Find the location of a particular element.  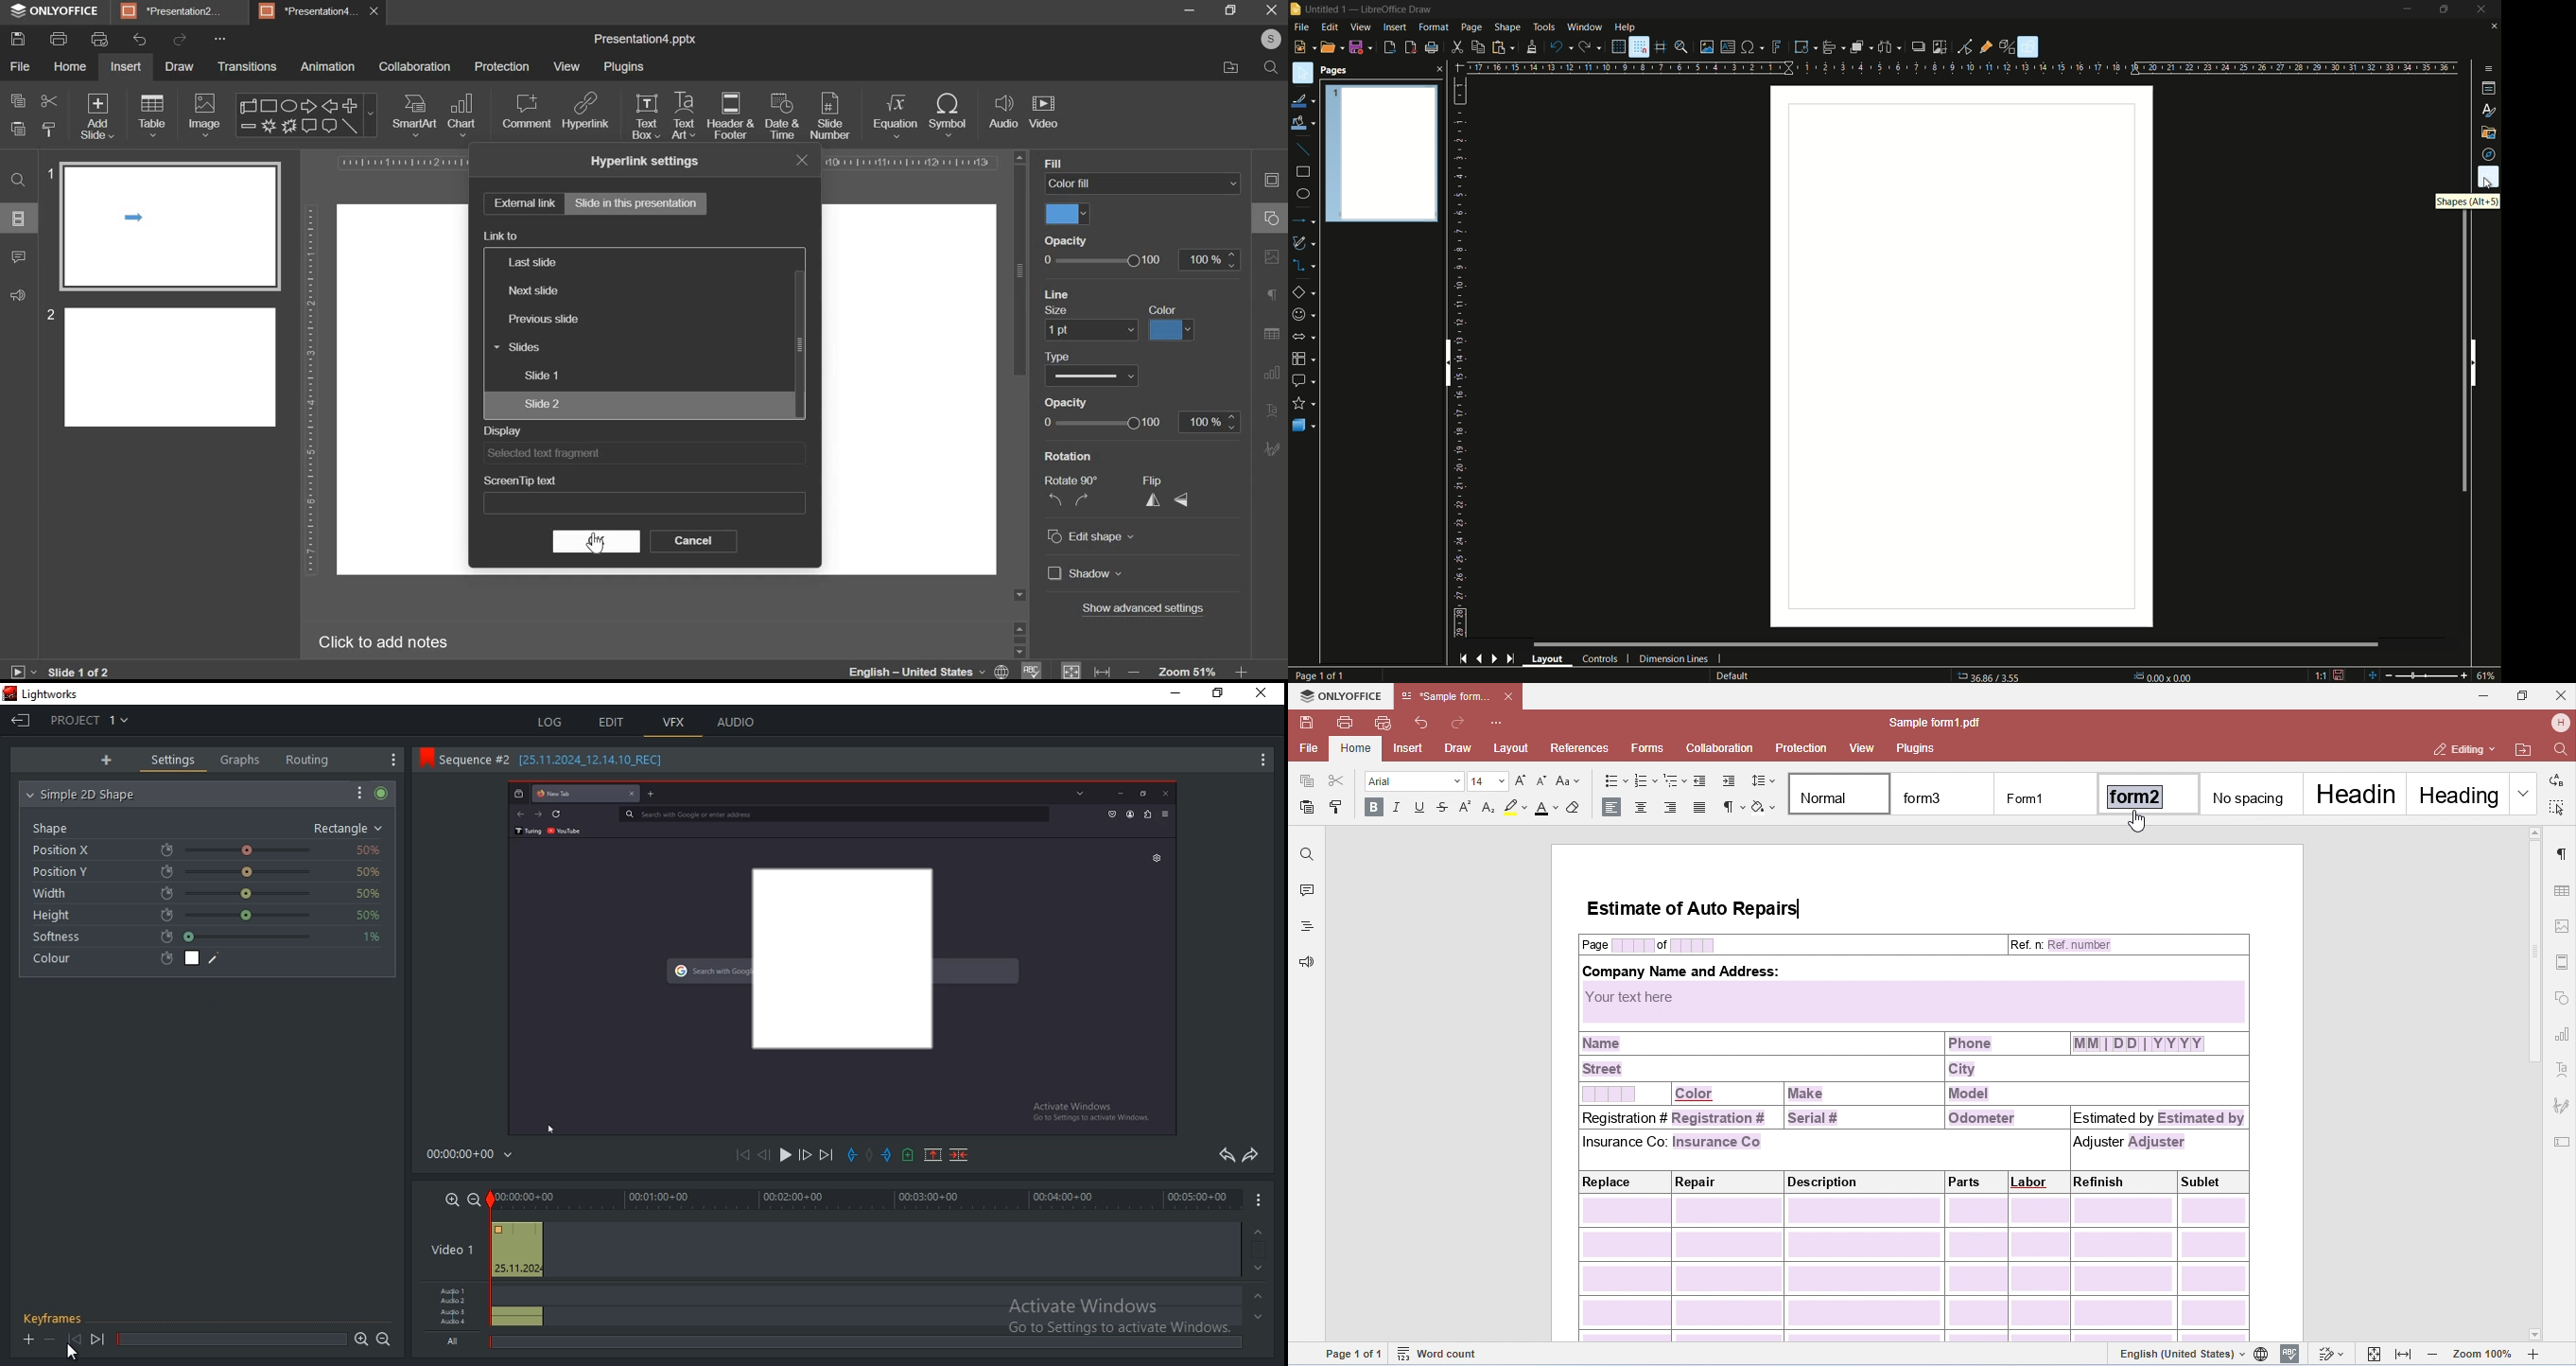

smart art is located at coordinates (416, 116).